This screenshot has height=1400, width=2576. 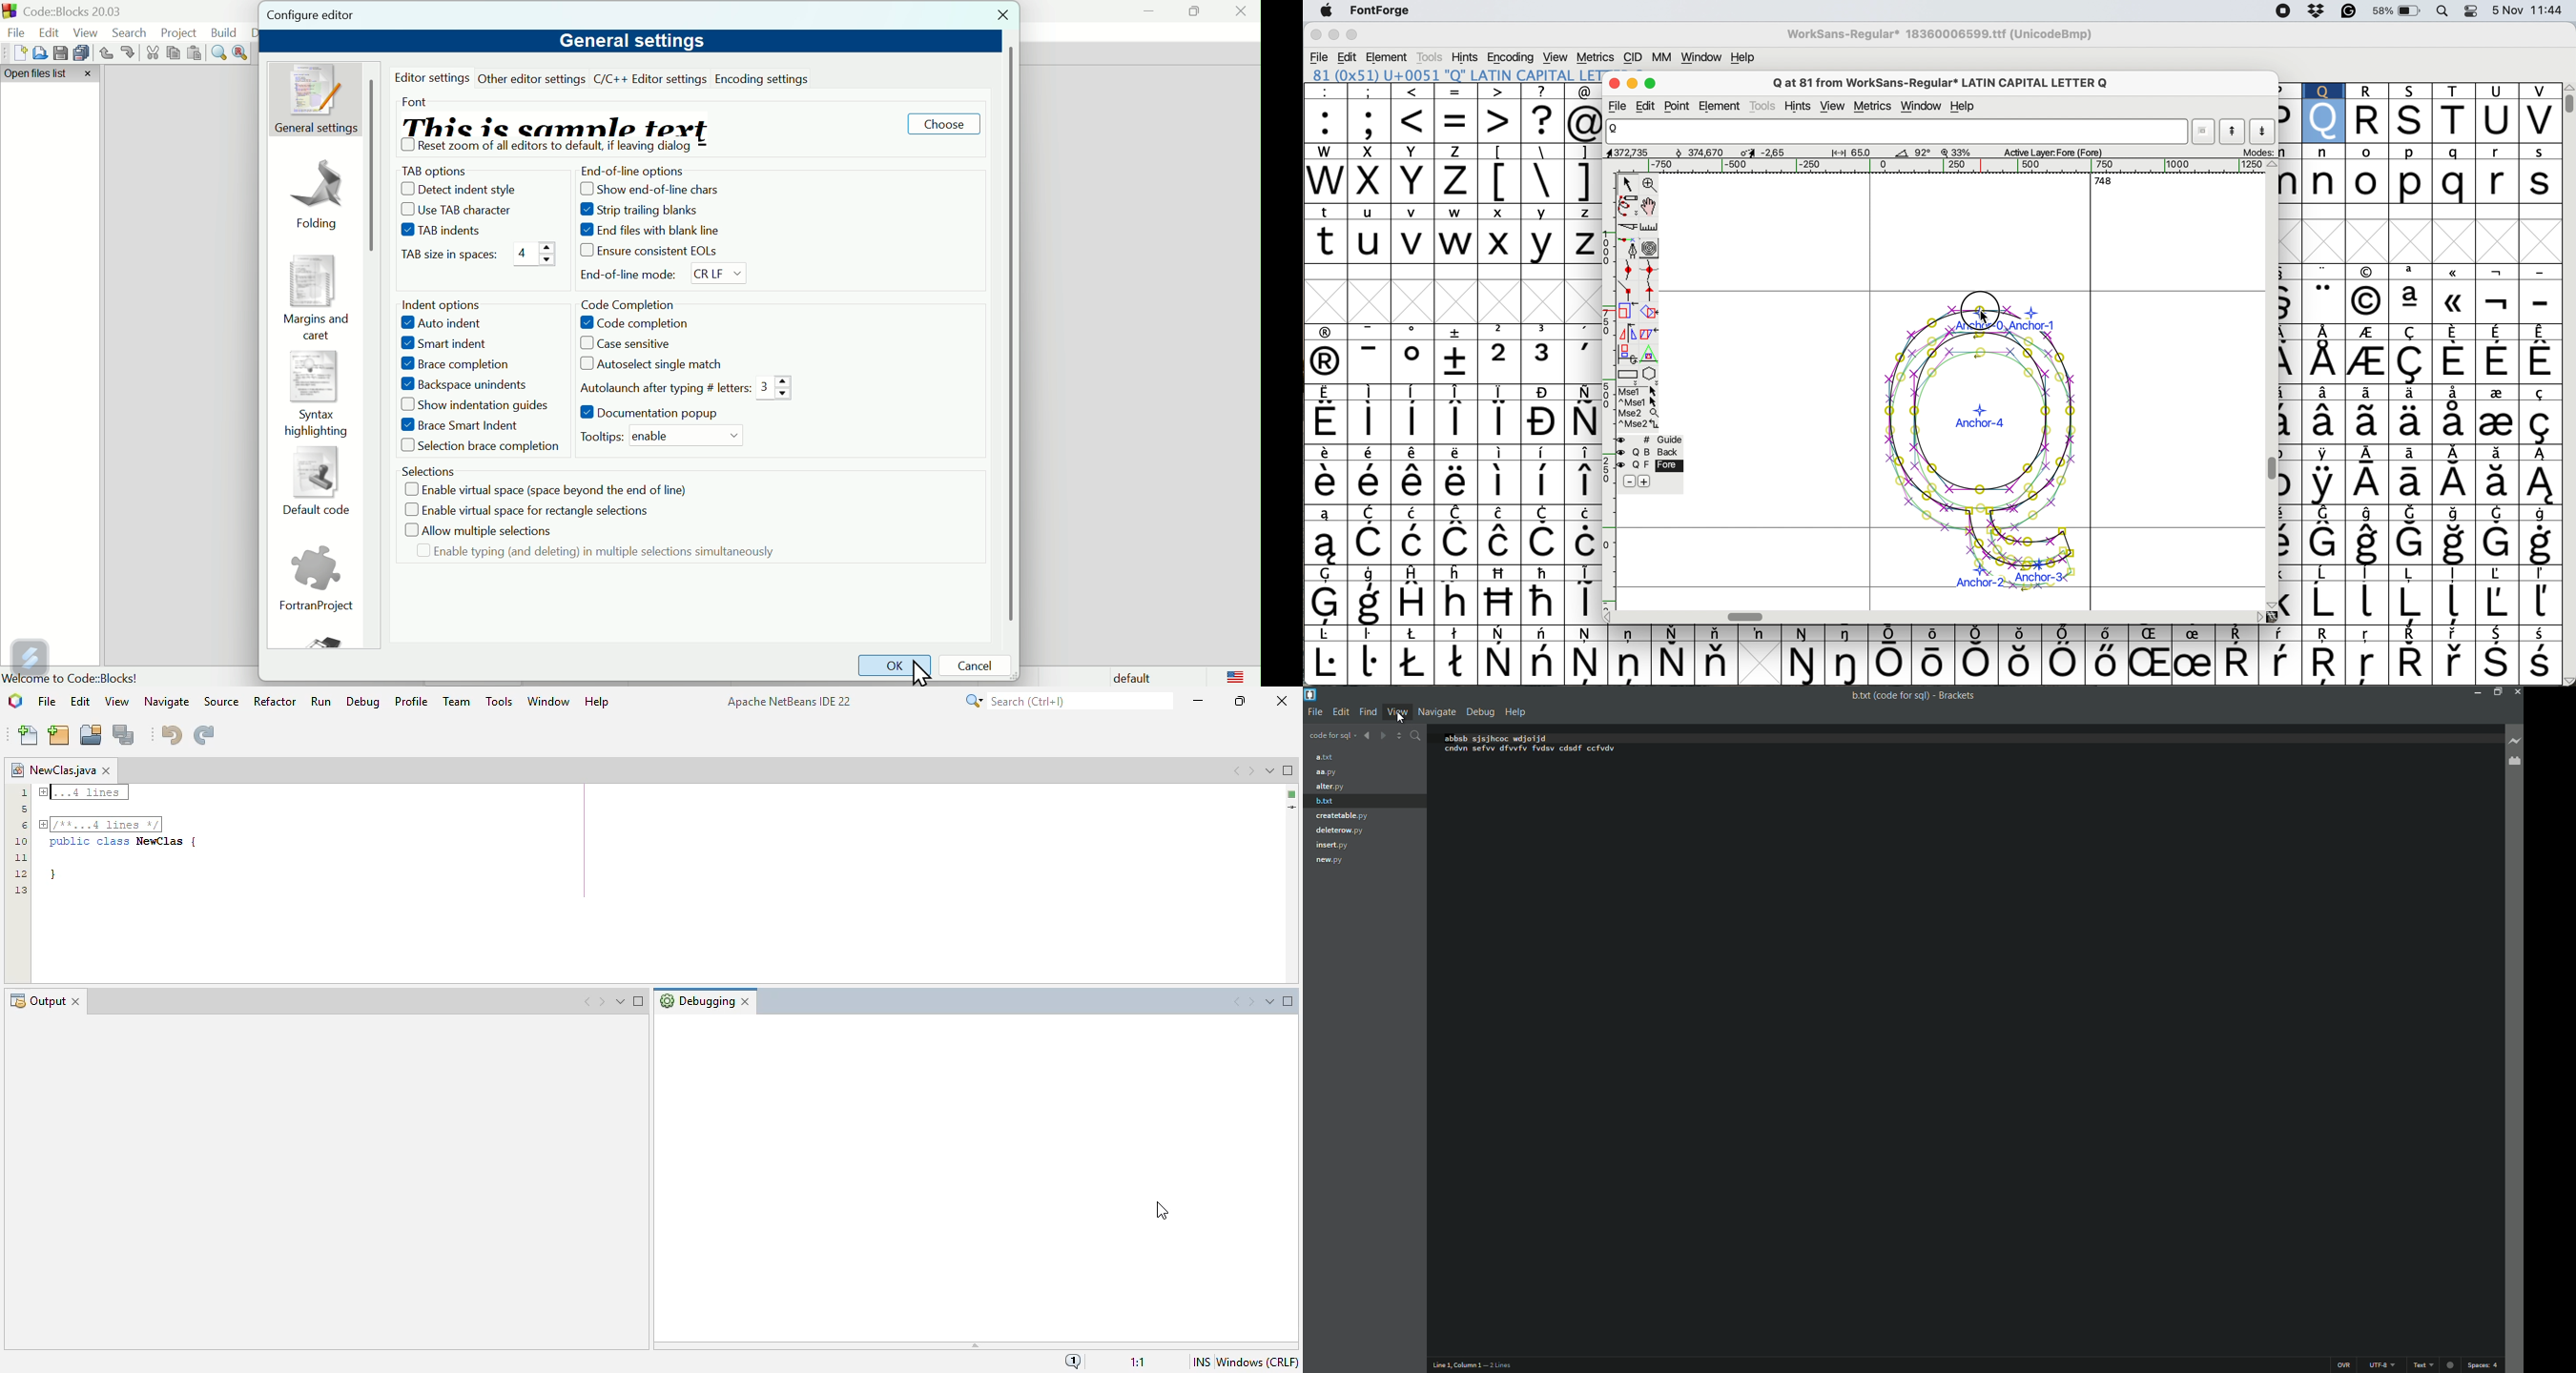 What do you see at coordinates (242, 51) in the screenshot?
I see `Replace` at bounding box center [242, 51].